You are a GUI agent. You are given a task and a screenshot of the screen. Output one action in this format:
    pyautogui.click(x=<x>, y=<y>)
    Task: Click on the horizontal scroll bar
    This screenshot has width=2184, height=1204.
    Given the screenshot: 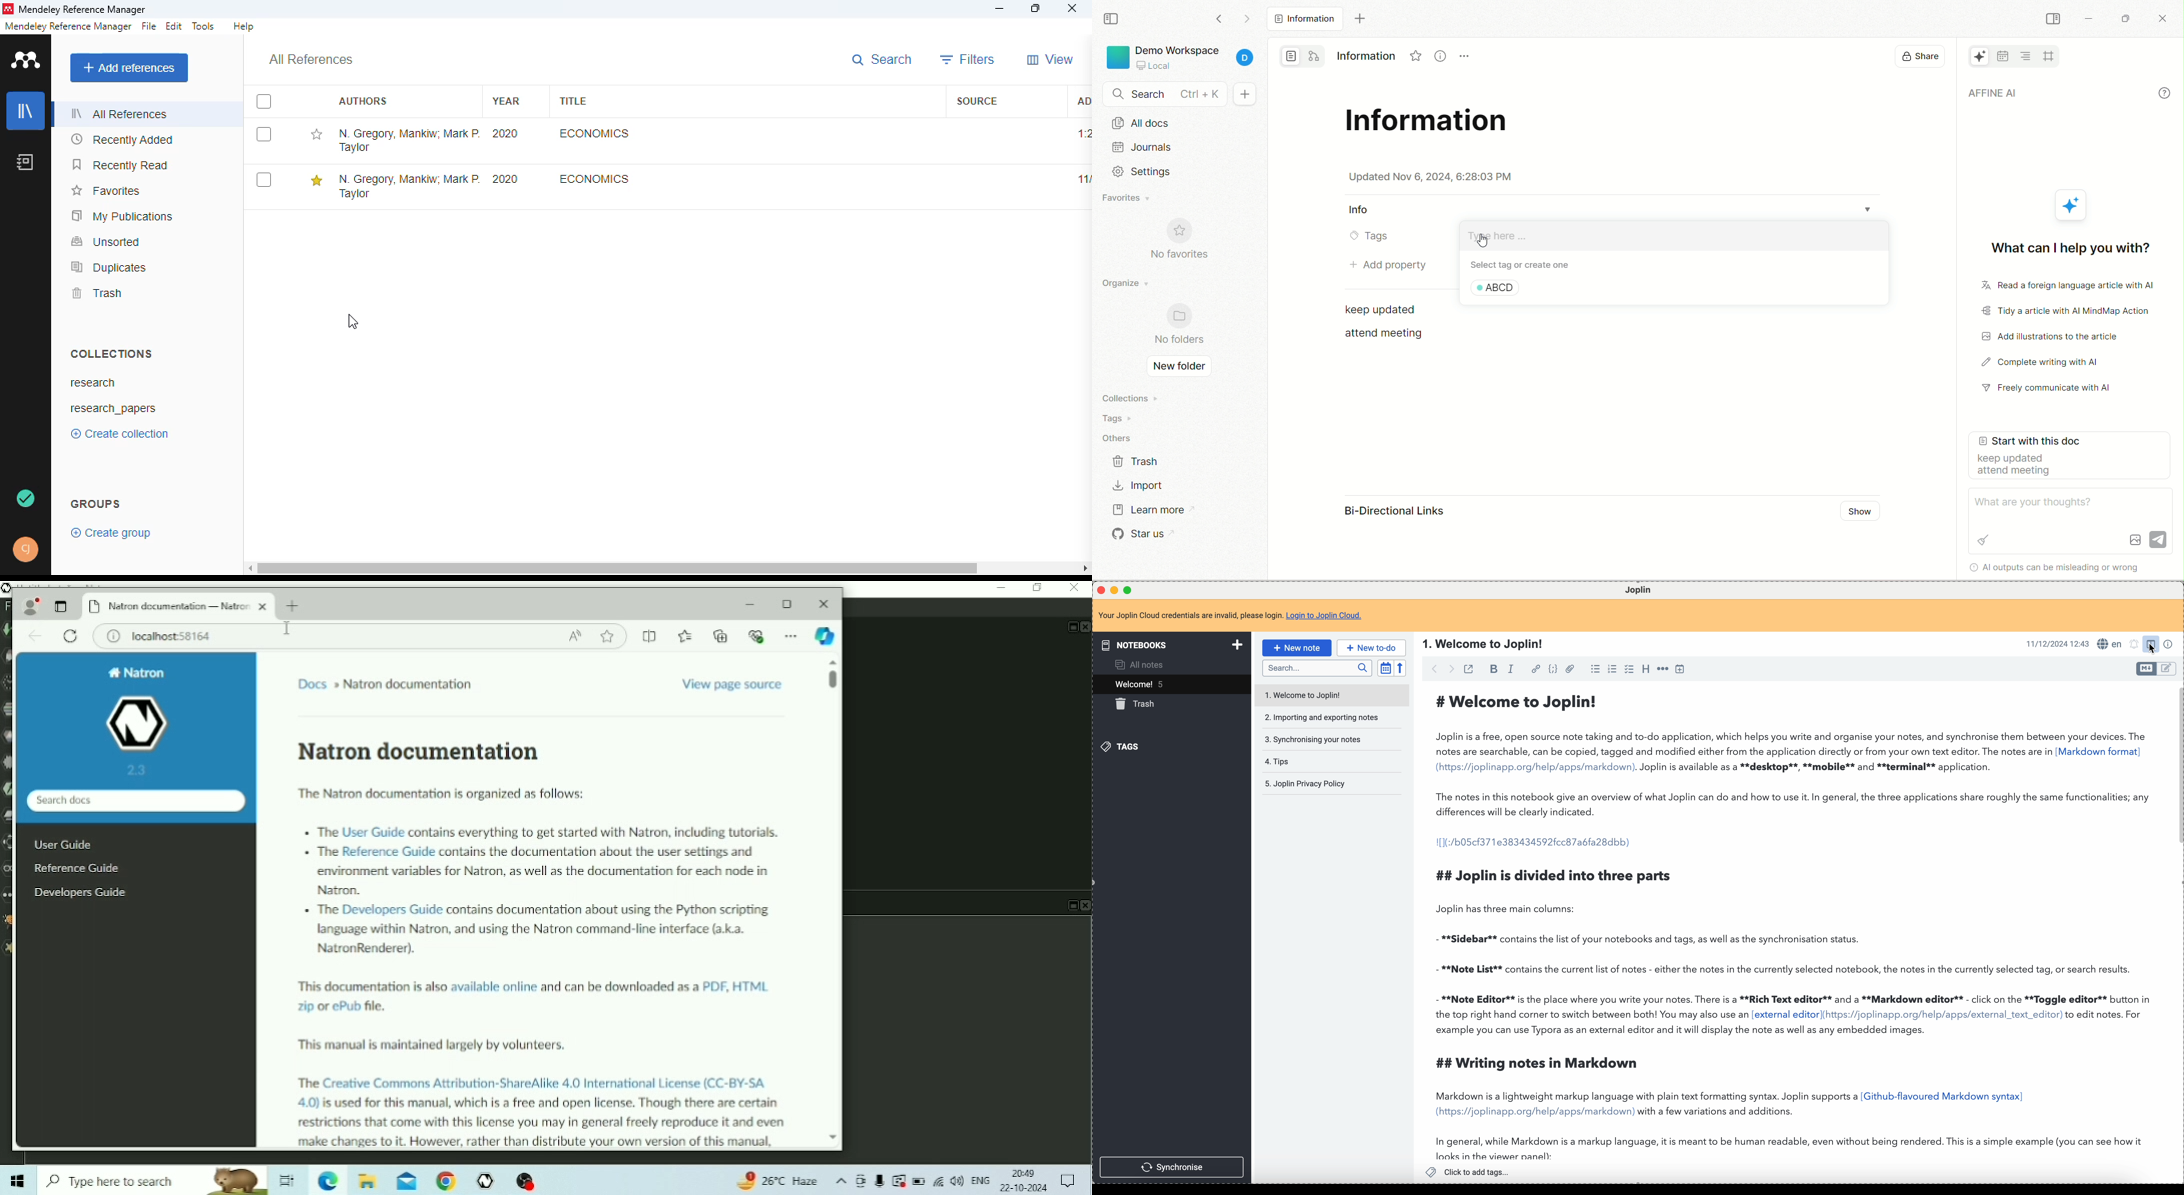 What is the action you would take?
    pyautogui.click(x=618, y=568)
    